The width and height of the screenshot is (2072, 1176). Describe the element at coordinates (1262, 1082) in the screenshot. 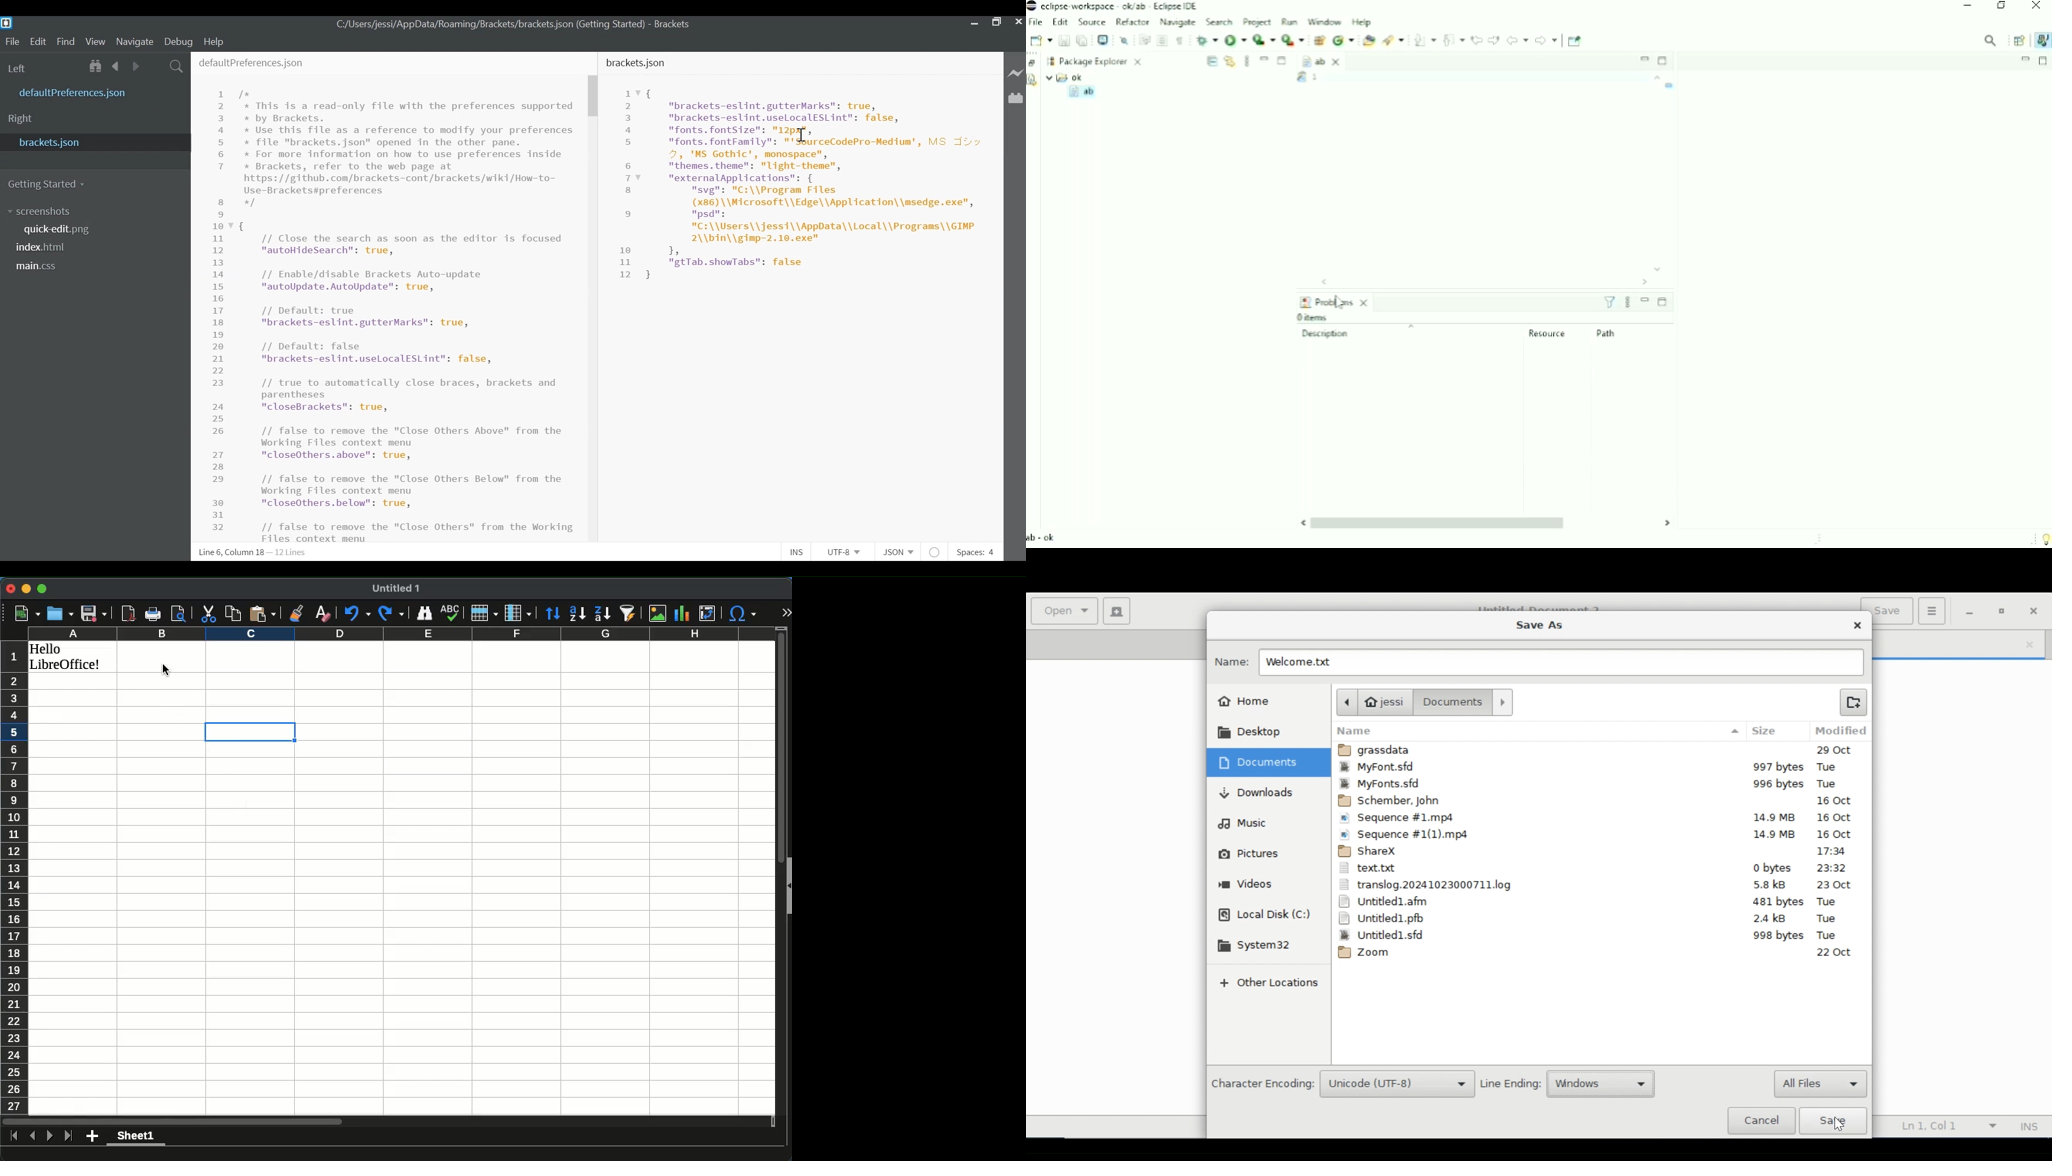

I see `Character Encoding` at that location.